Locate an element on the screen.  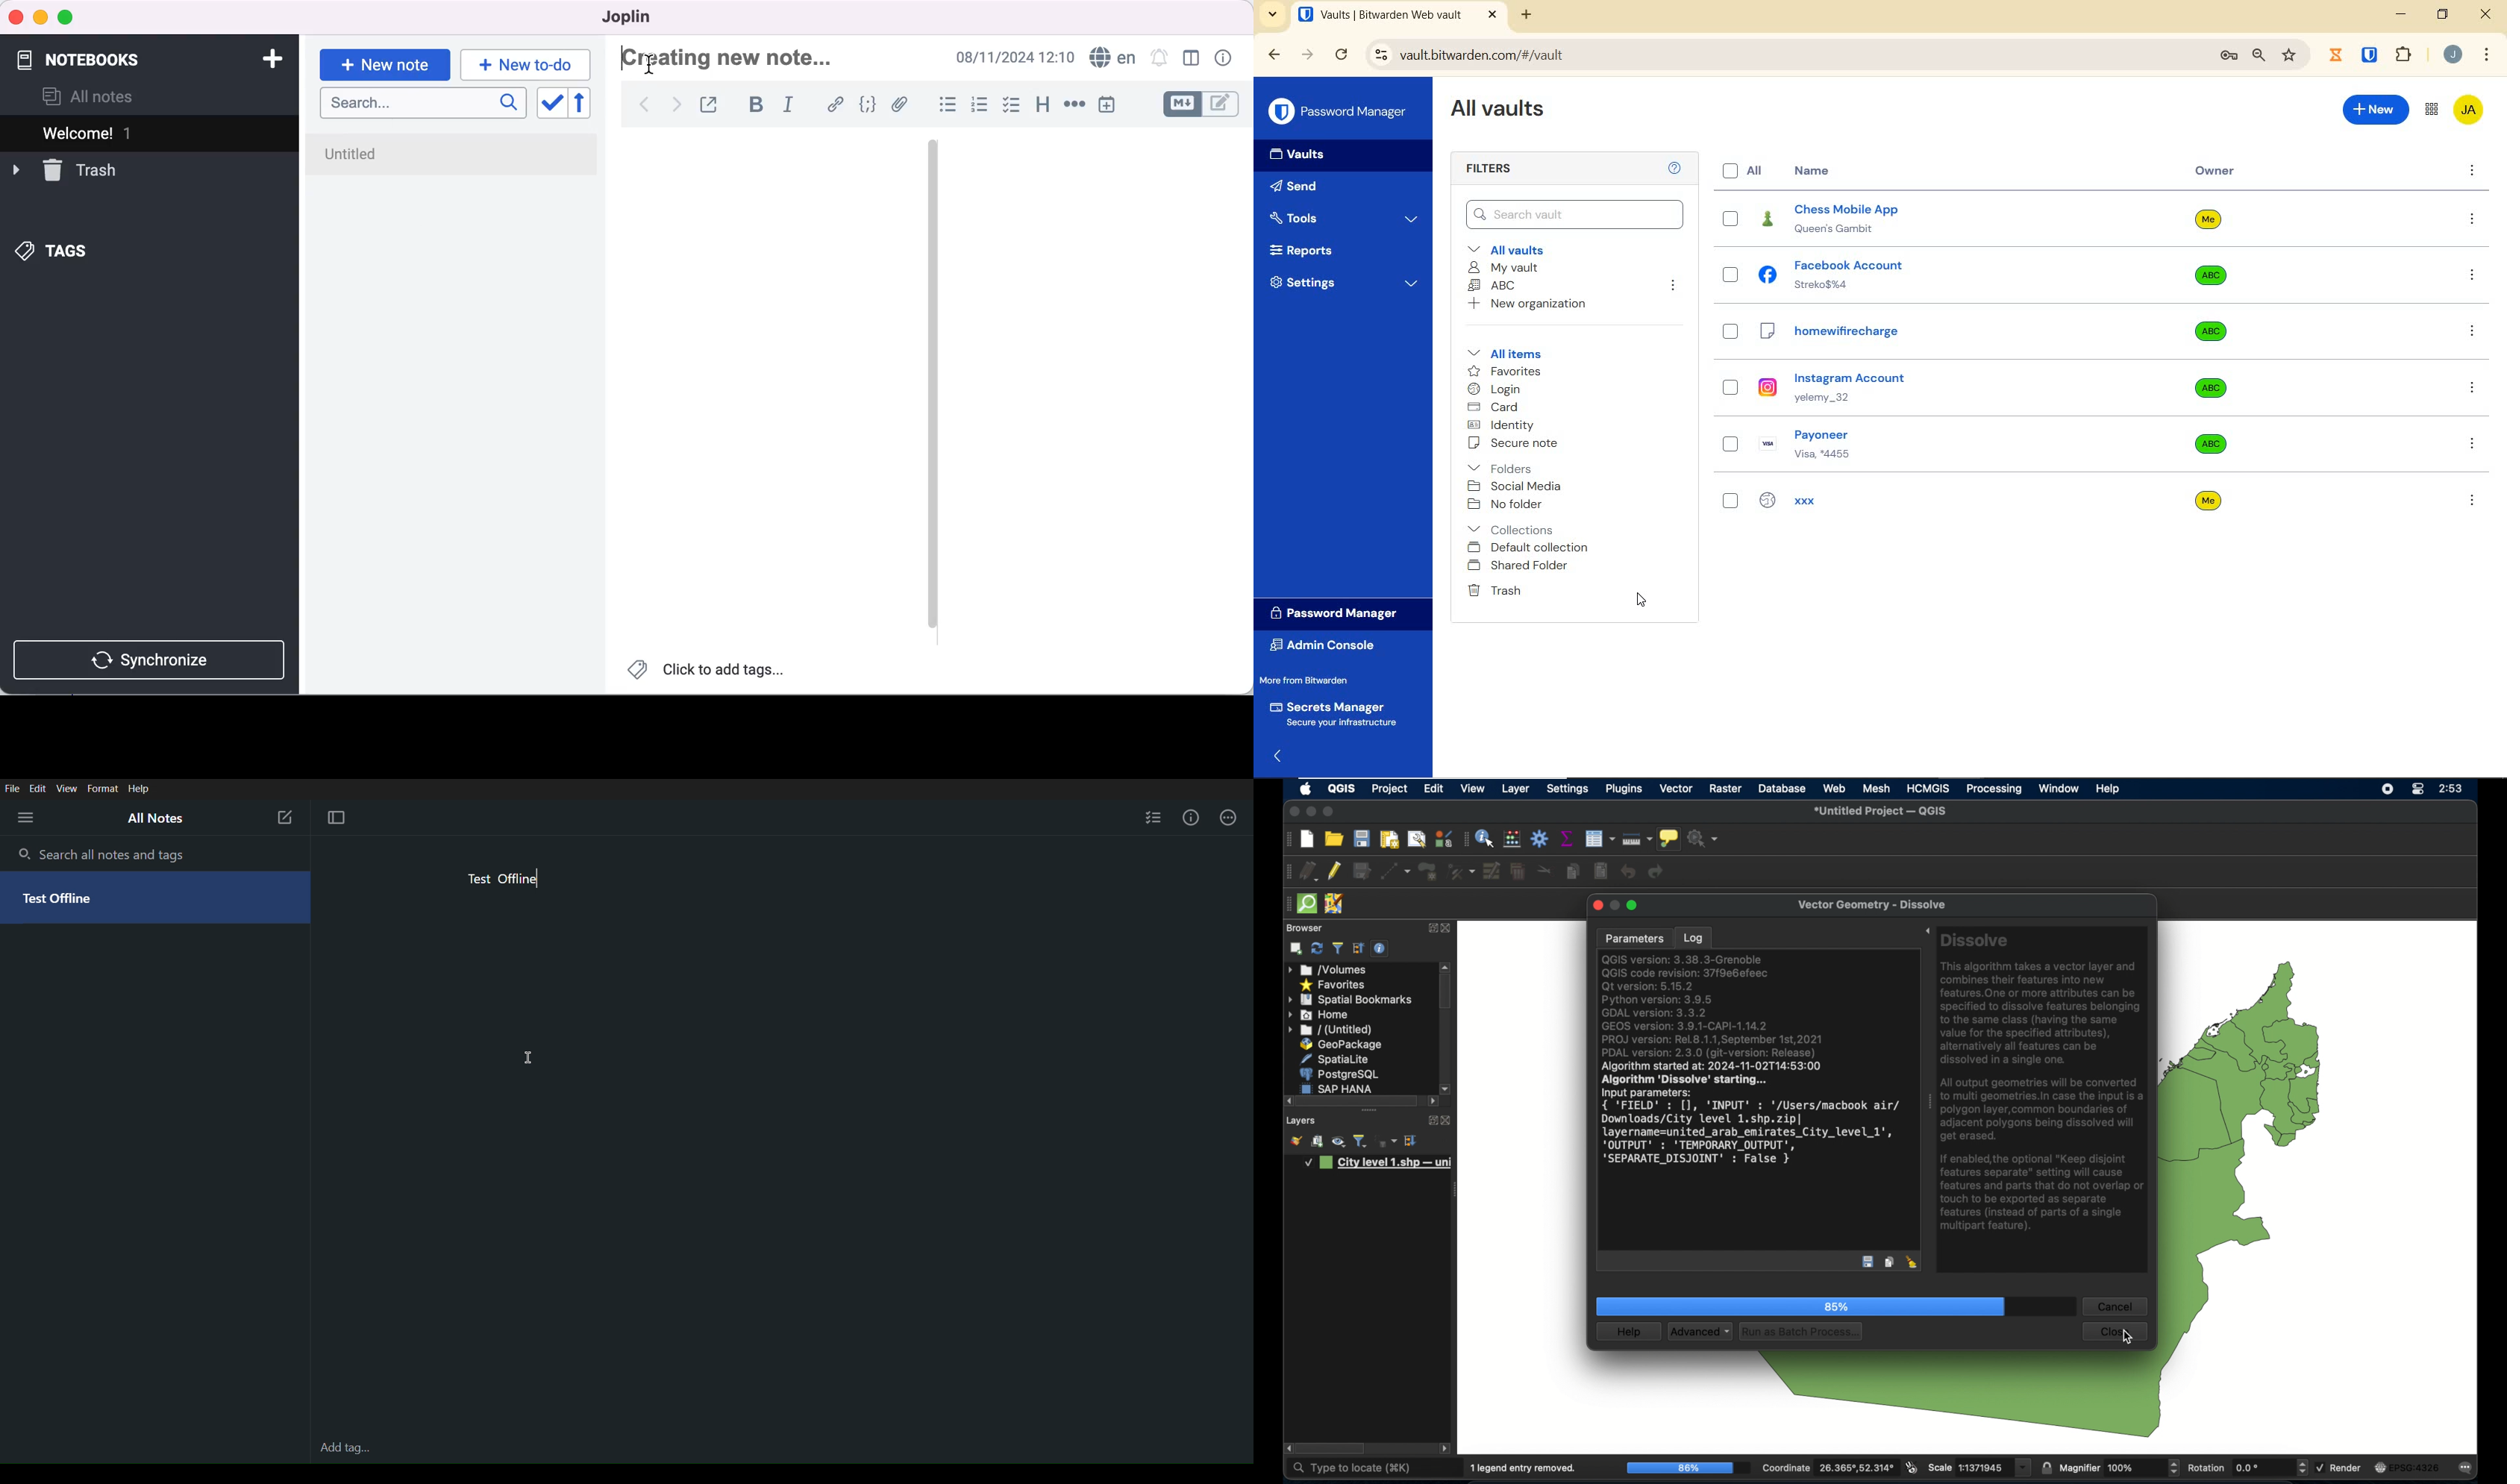
Help is located at coordinates (1673, 169).